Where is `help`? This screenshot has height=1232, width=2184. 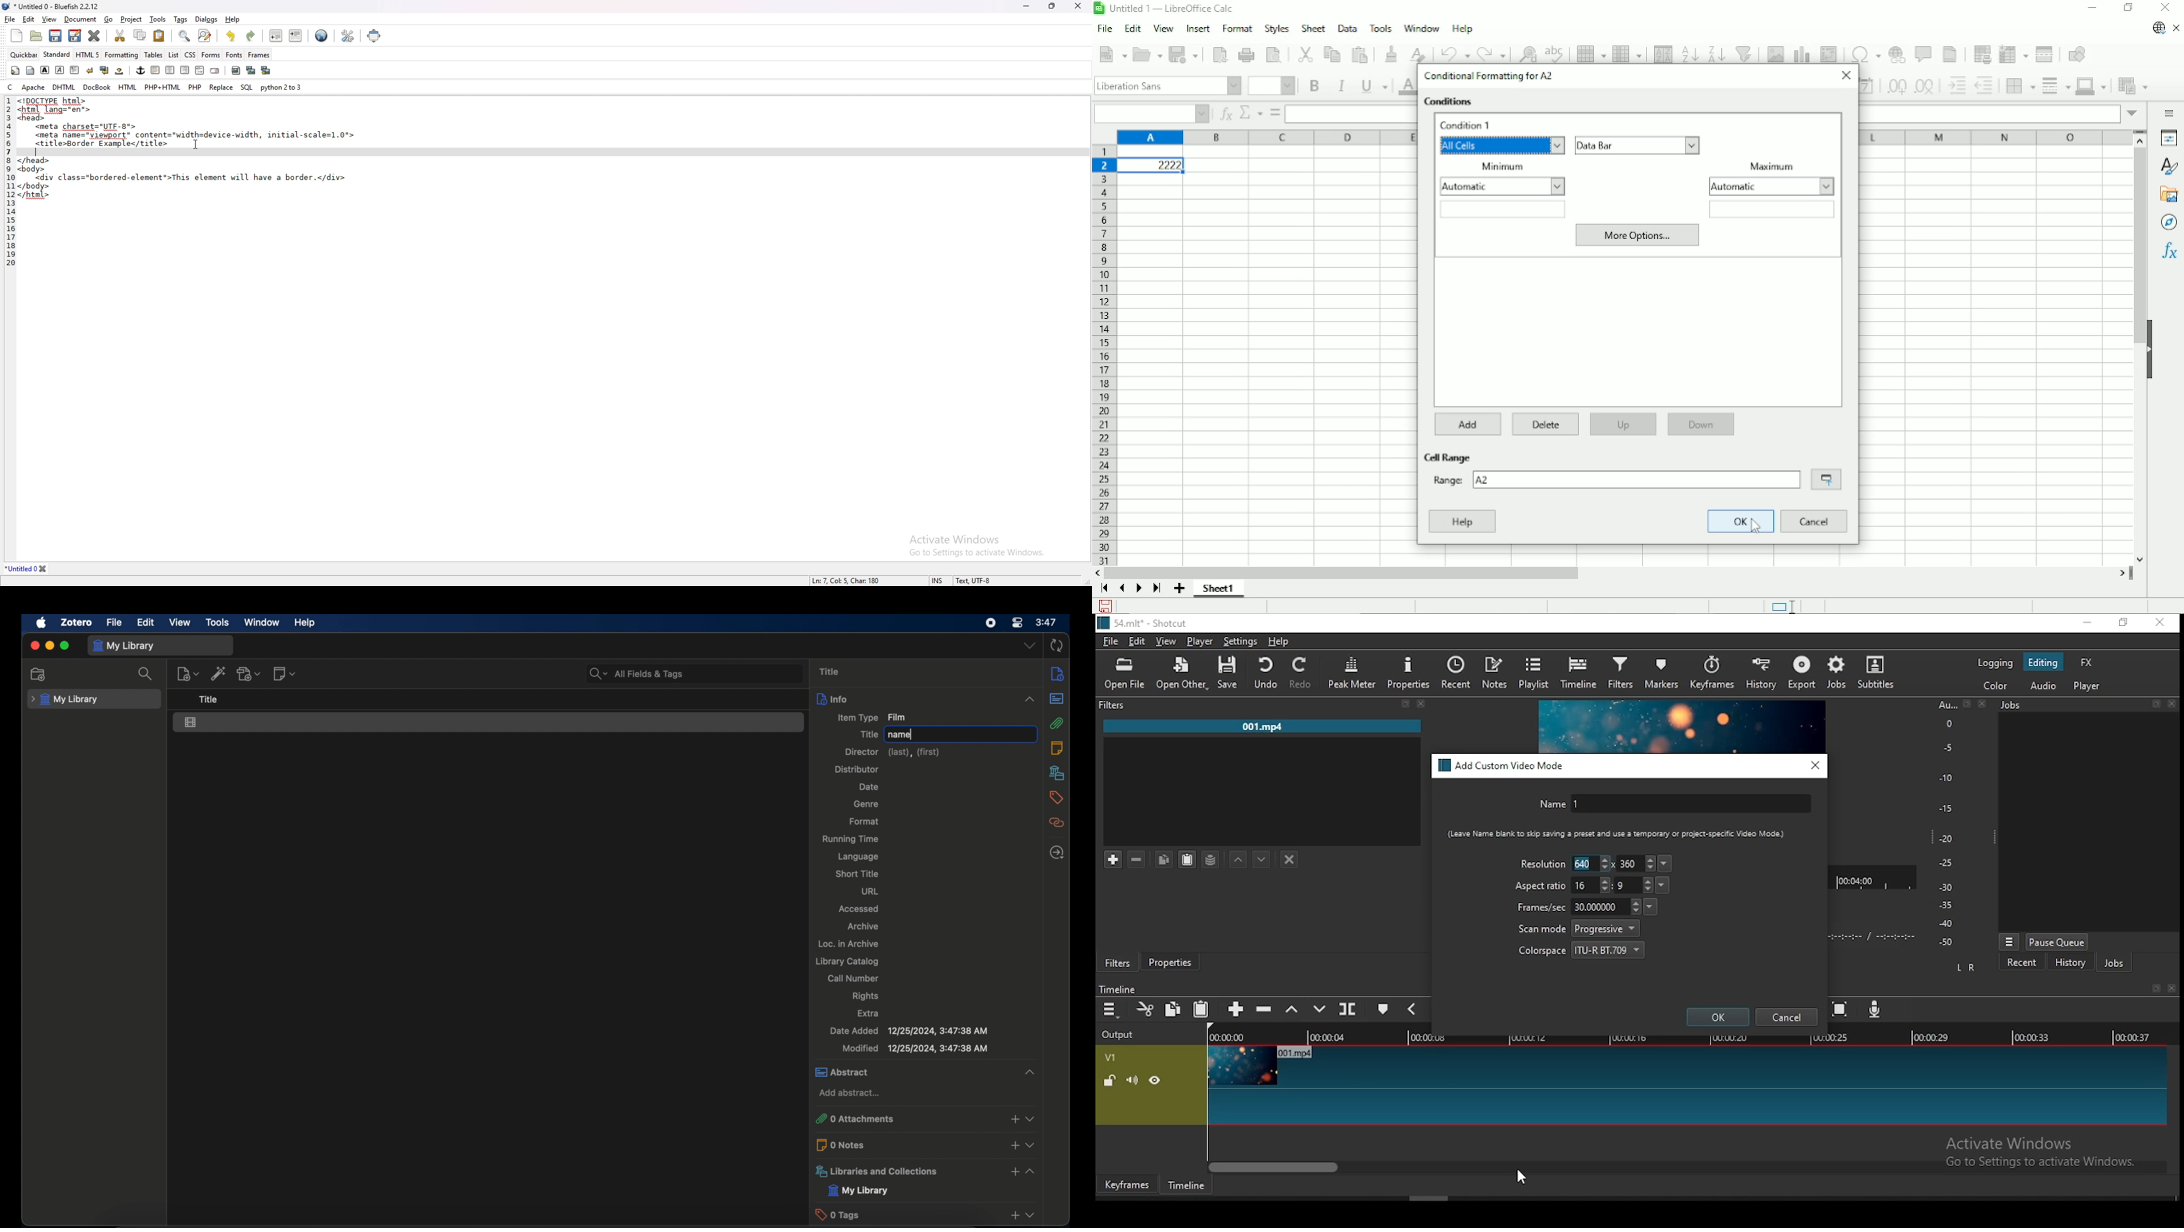 help is located at coordinates (233, 19).